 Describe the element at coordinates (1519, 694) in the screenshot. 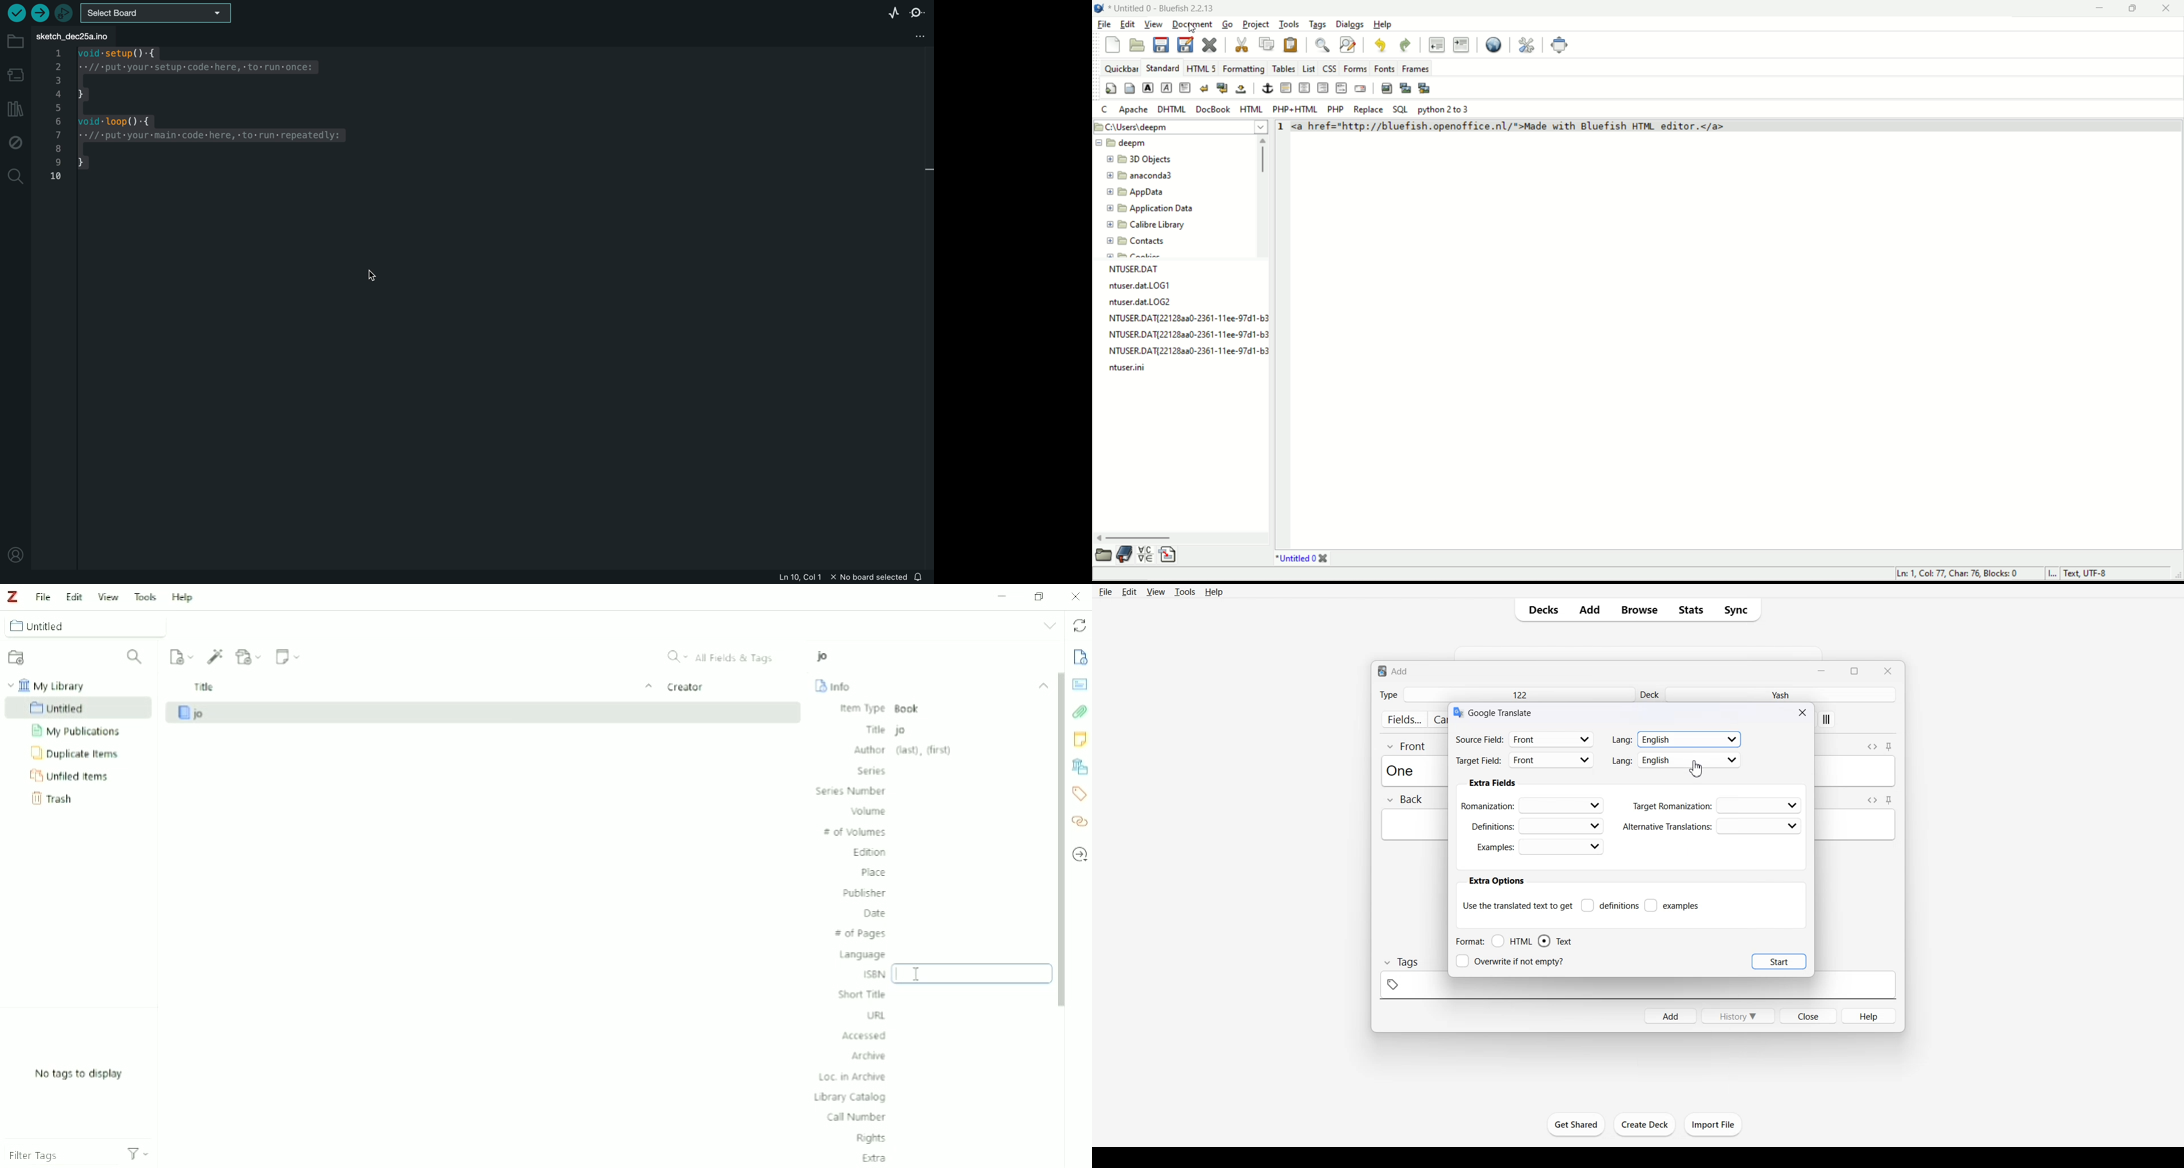

I see `122` at that location.